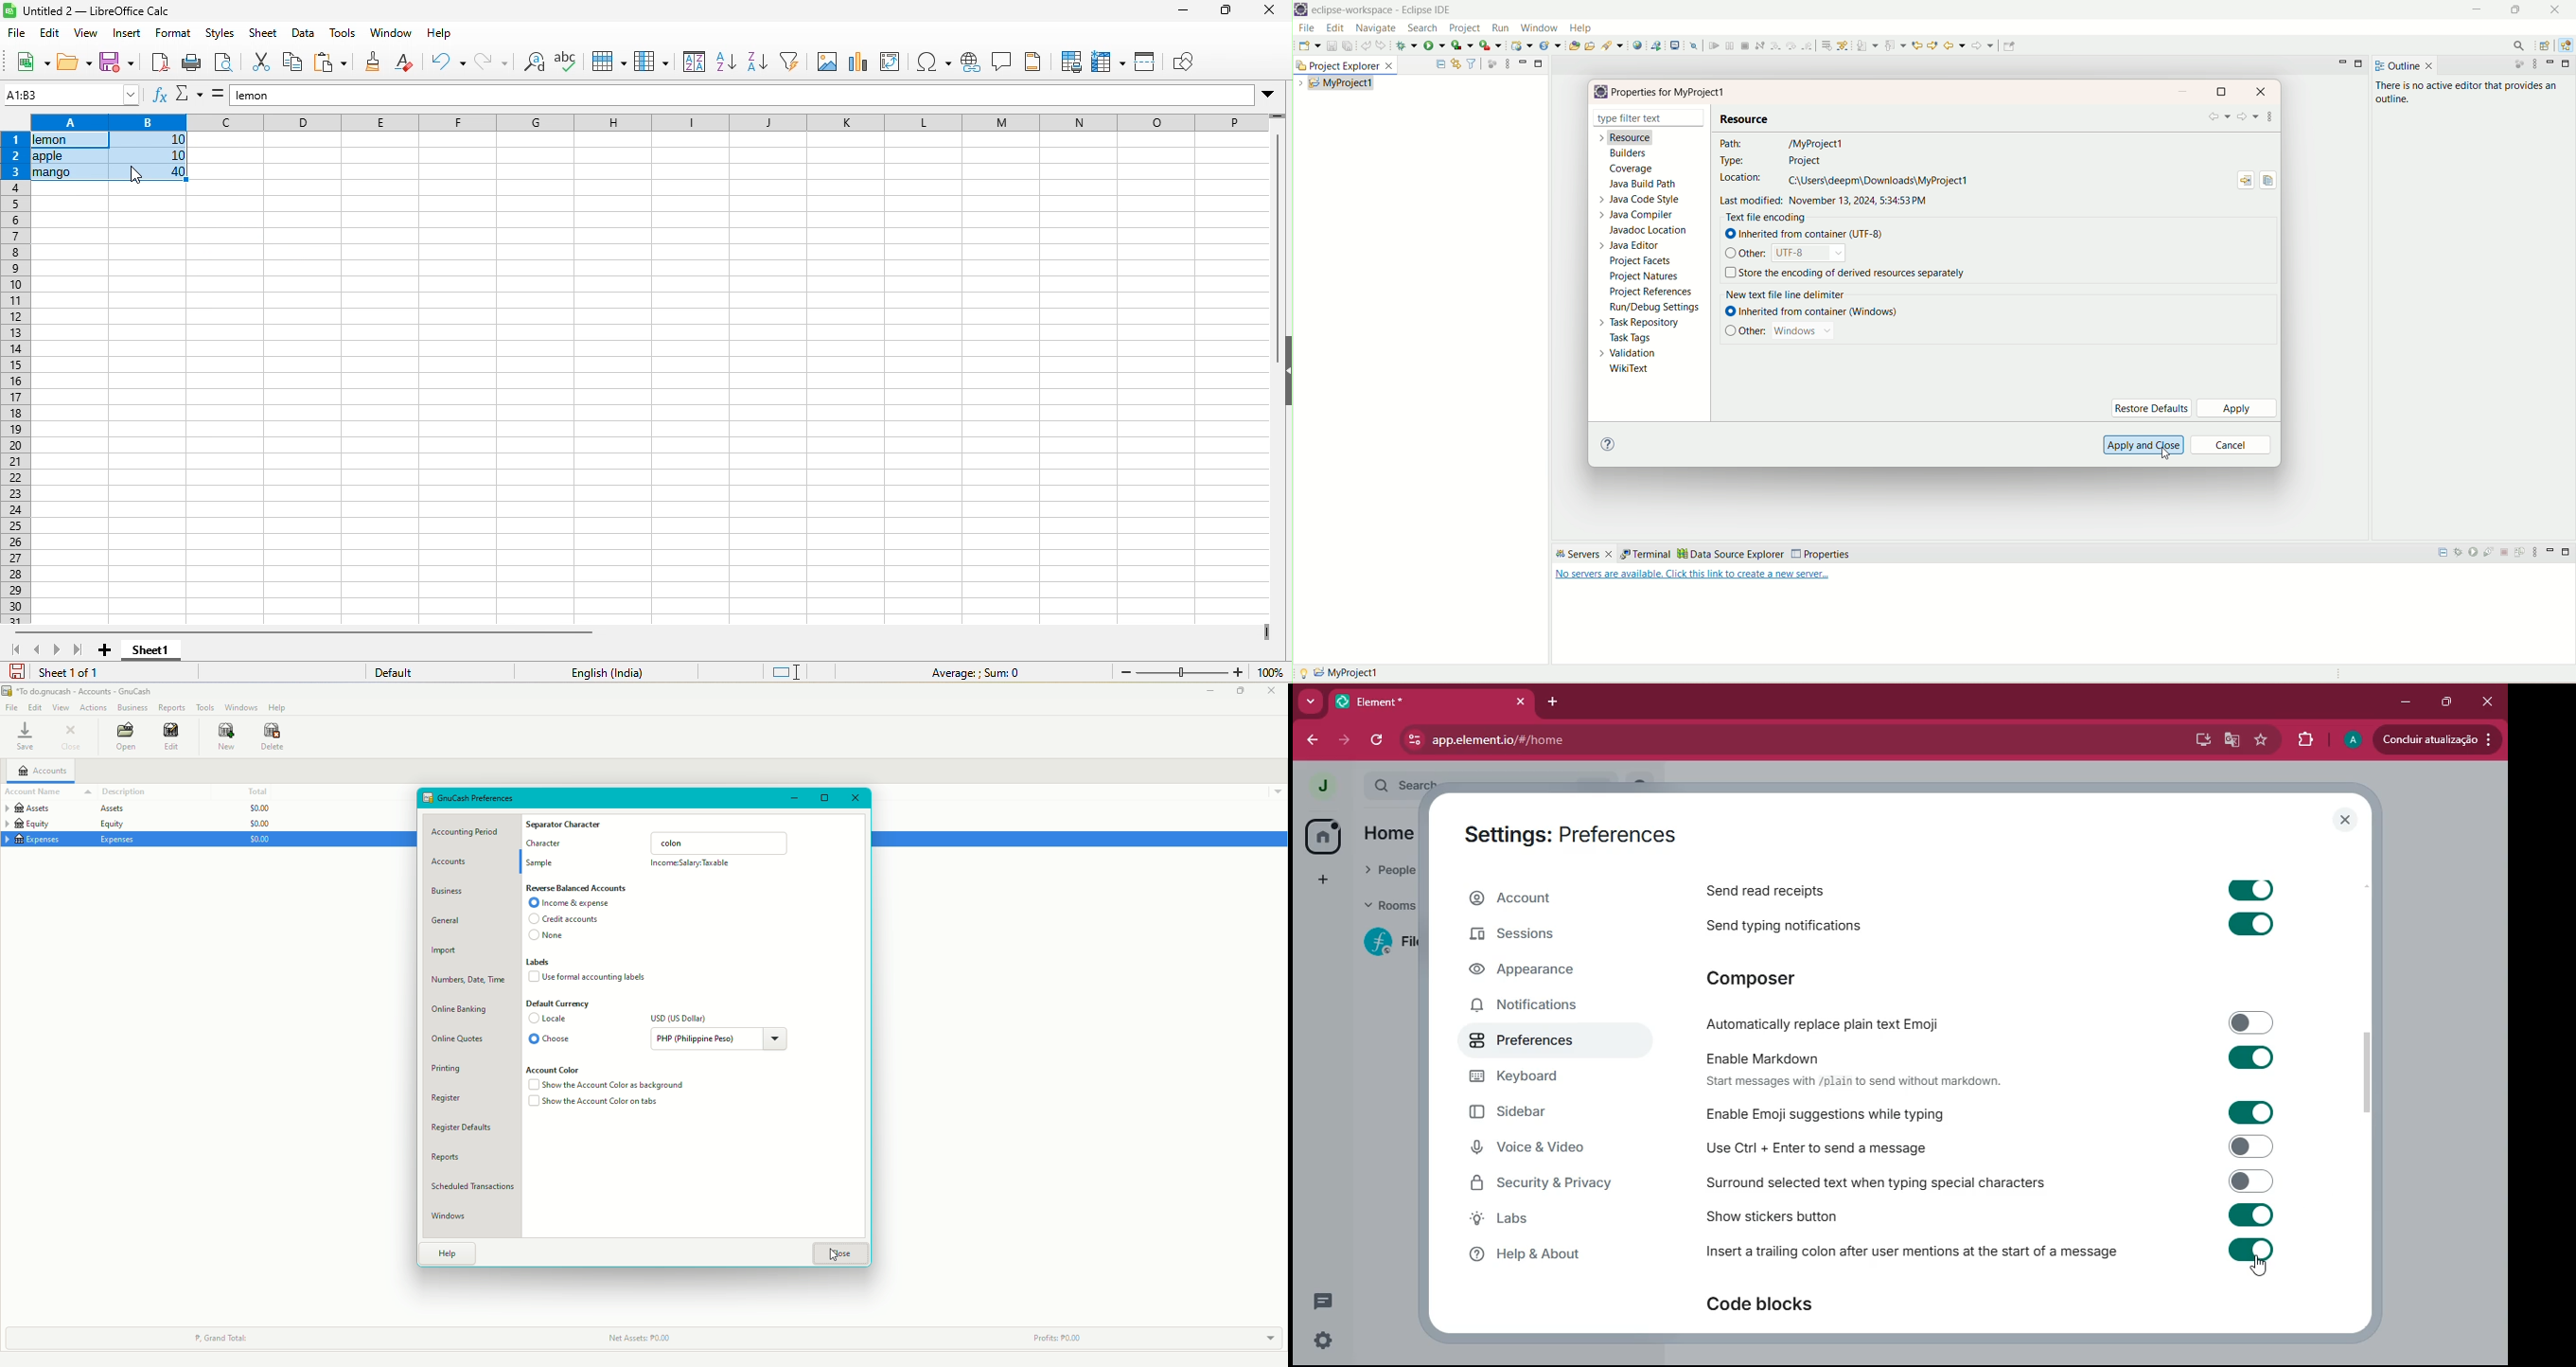  What do you see at coordinates (1640, 261) in the screenshot?
I see `project facets` at bounding box center [1640, 261].